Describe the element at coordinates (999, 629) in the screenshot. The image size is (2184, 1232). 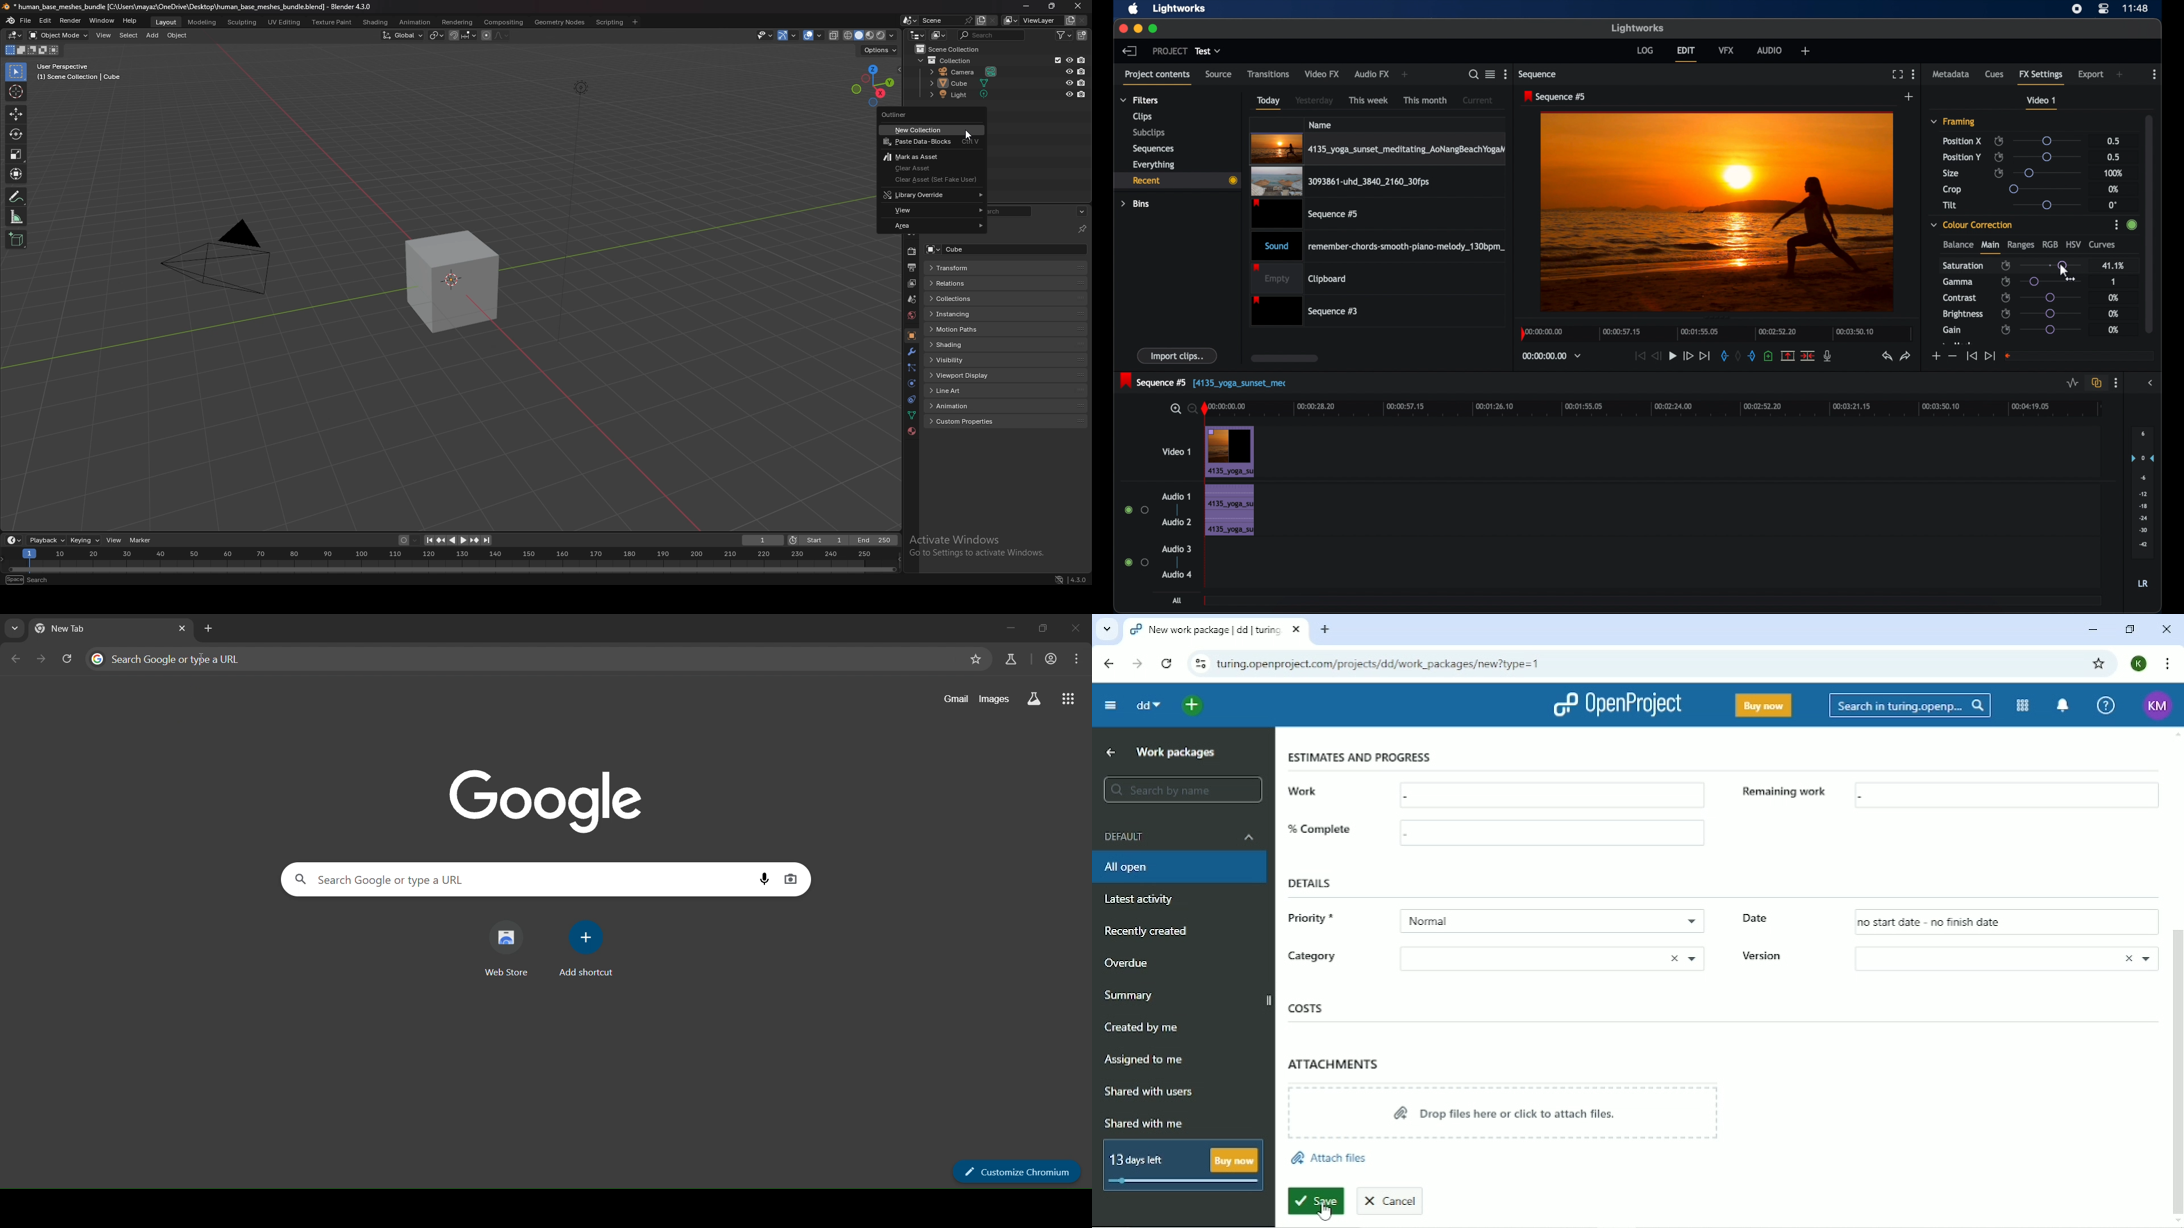
I see `minimize` at that location.